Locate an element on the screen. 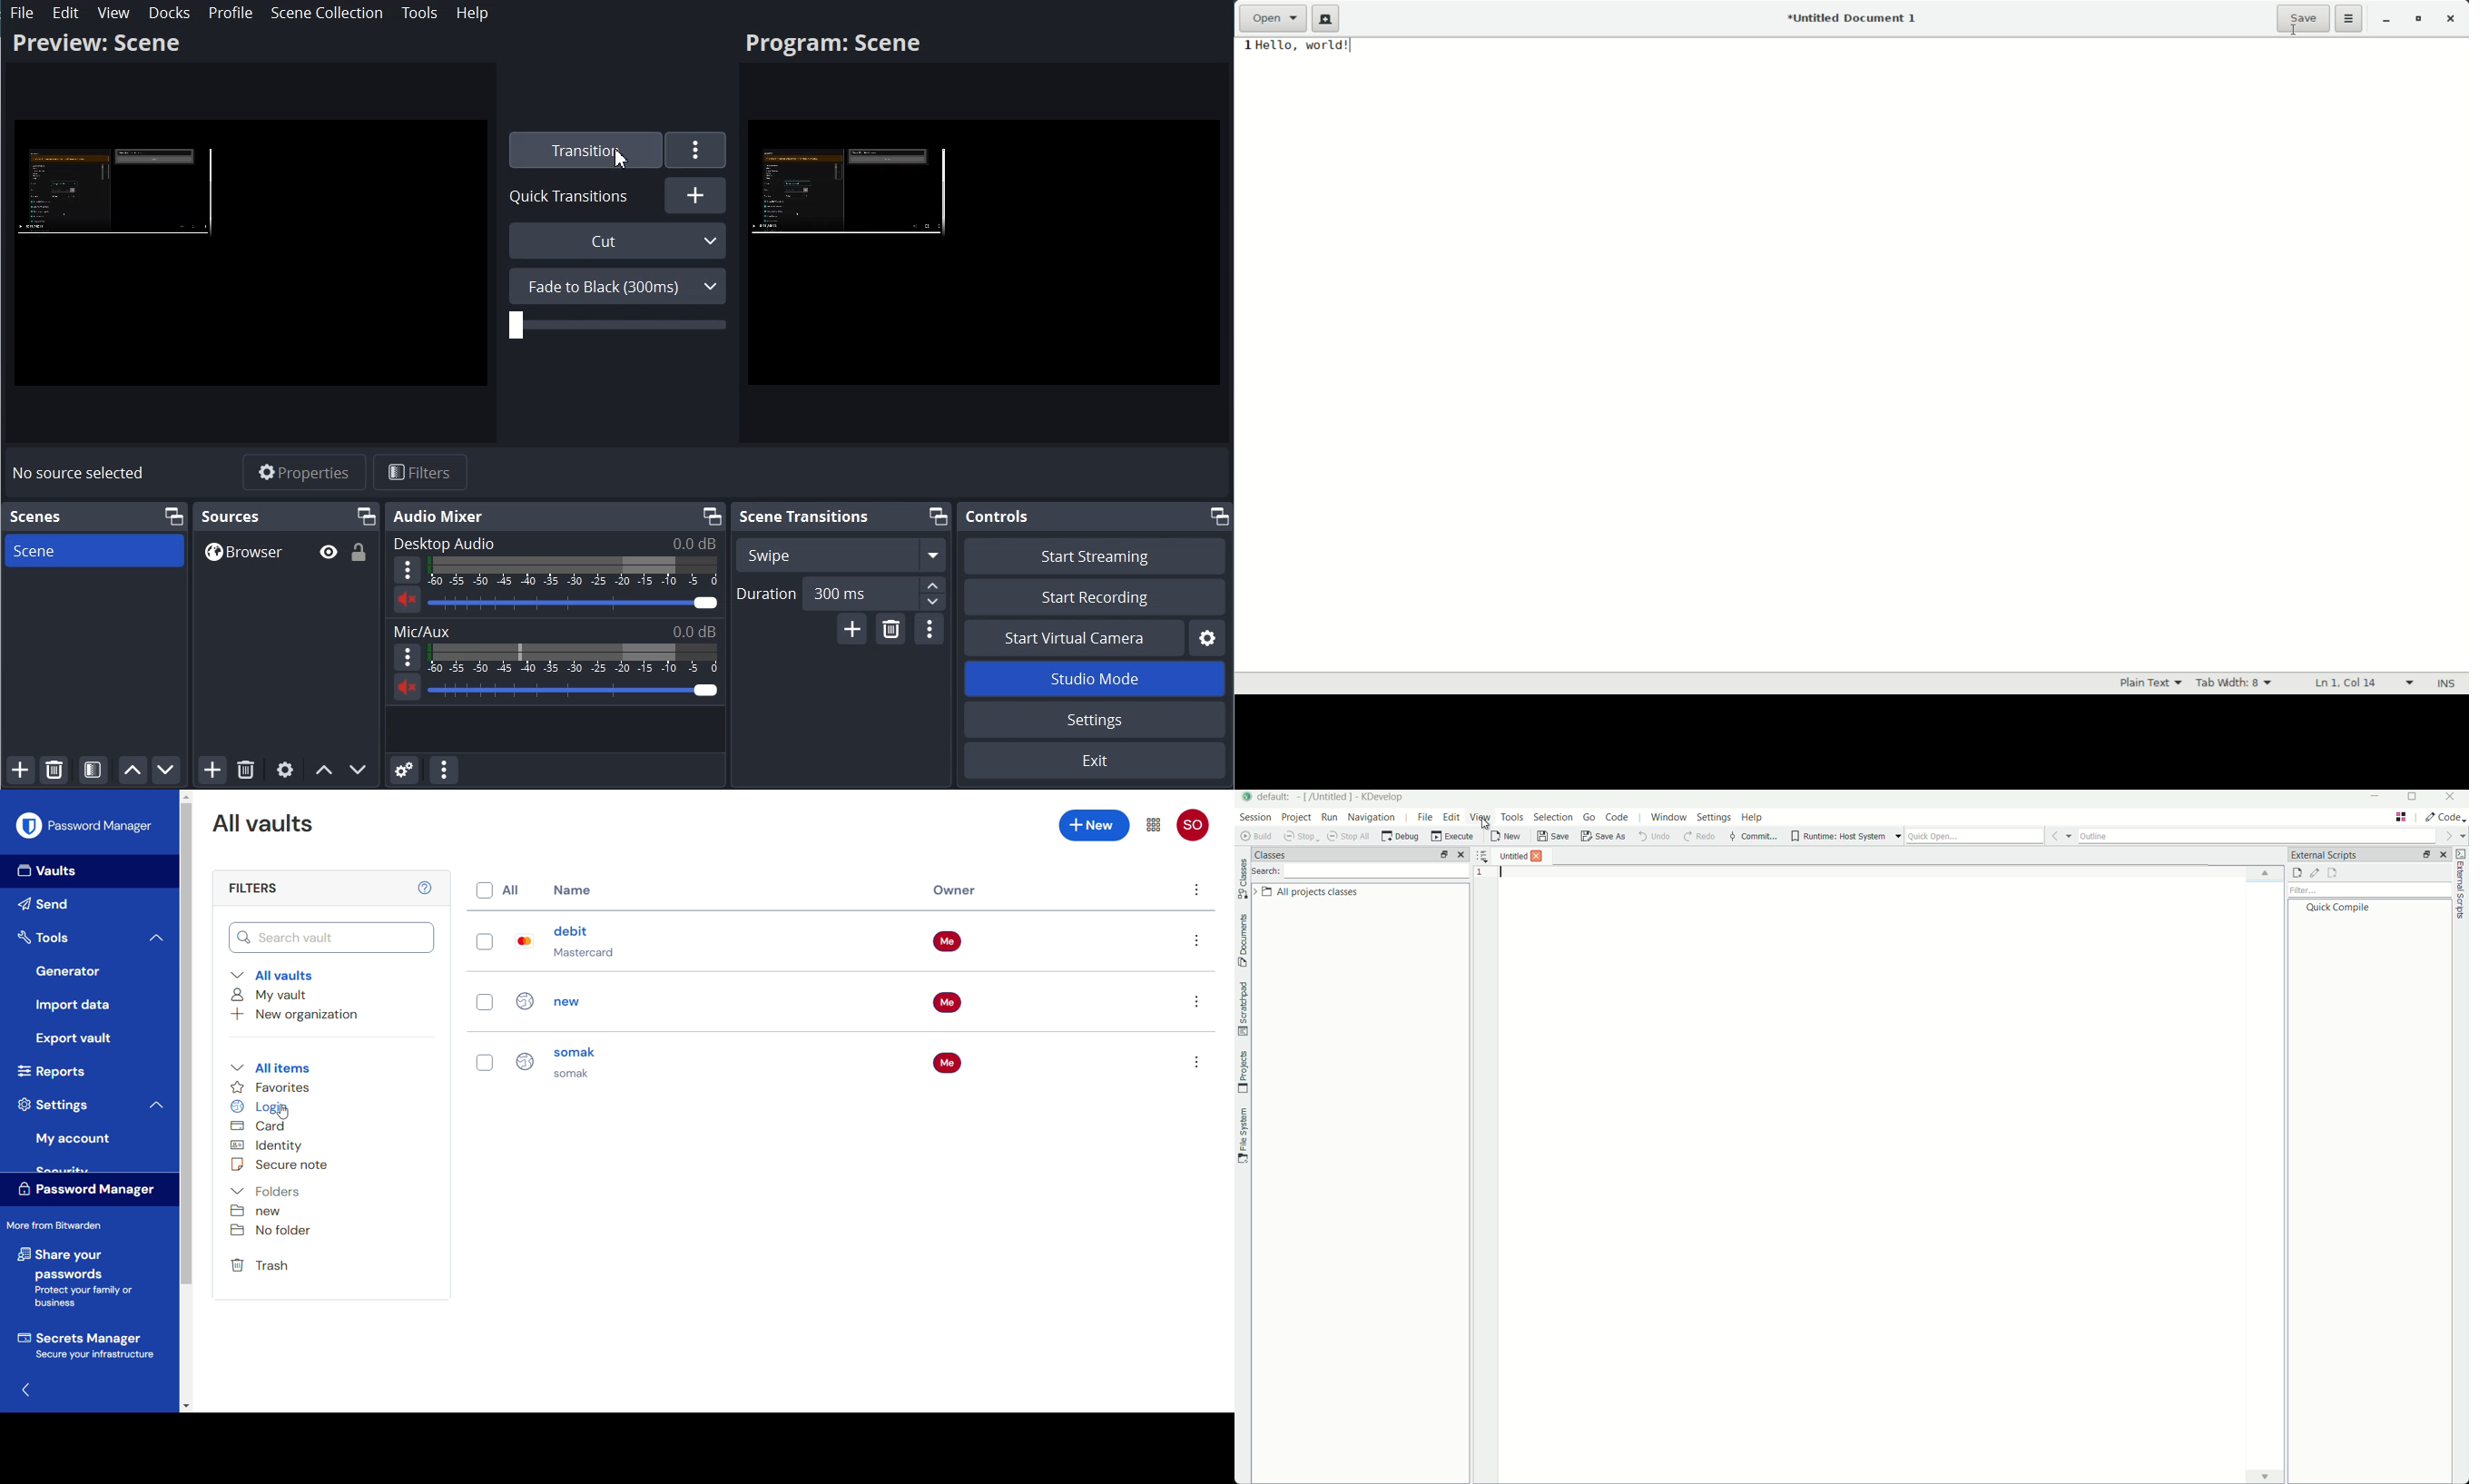 This screenshot has height=1484, width=2492. Options is located at coordinates (1198, 1062).